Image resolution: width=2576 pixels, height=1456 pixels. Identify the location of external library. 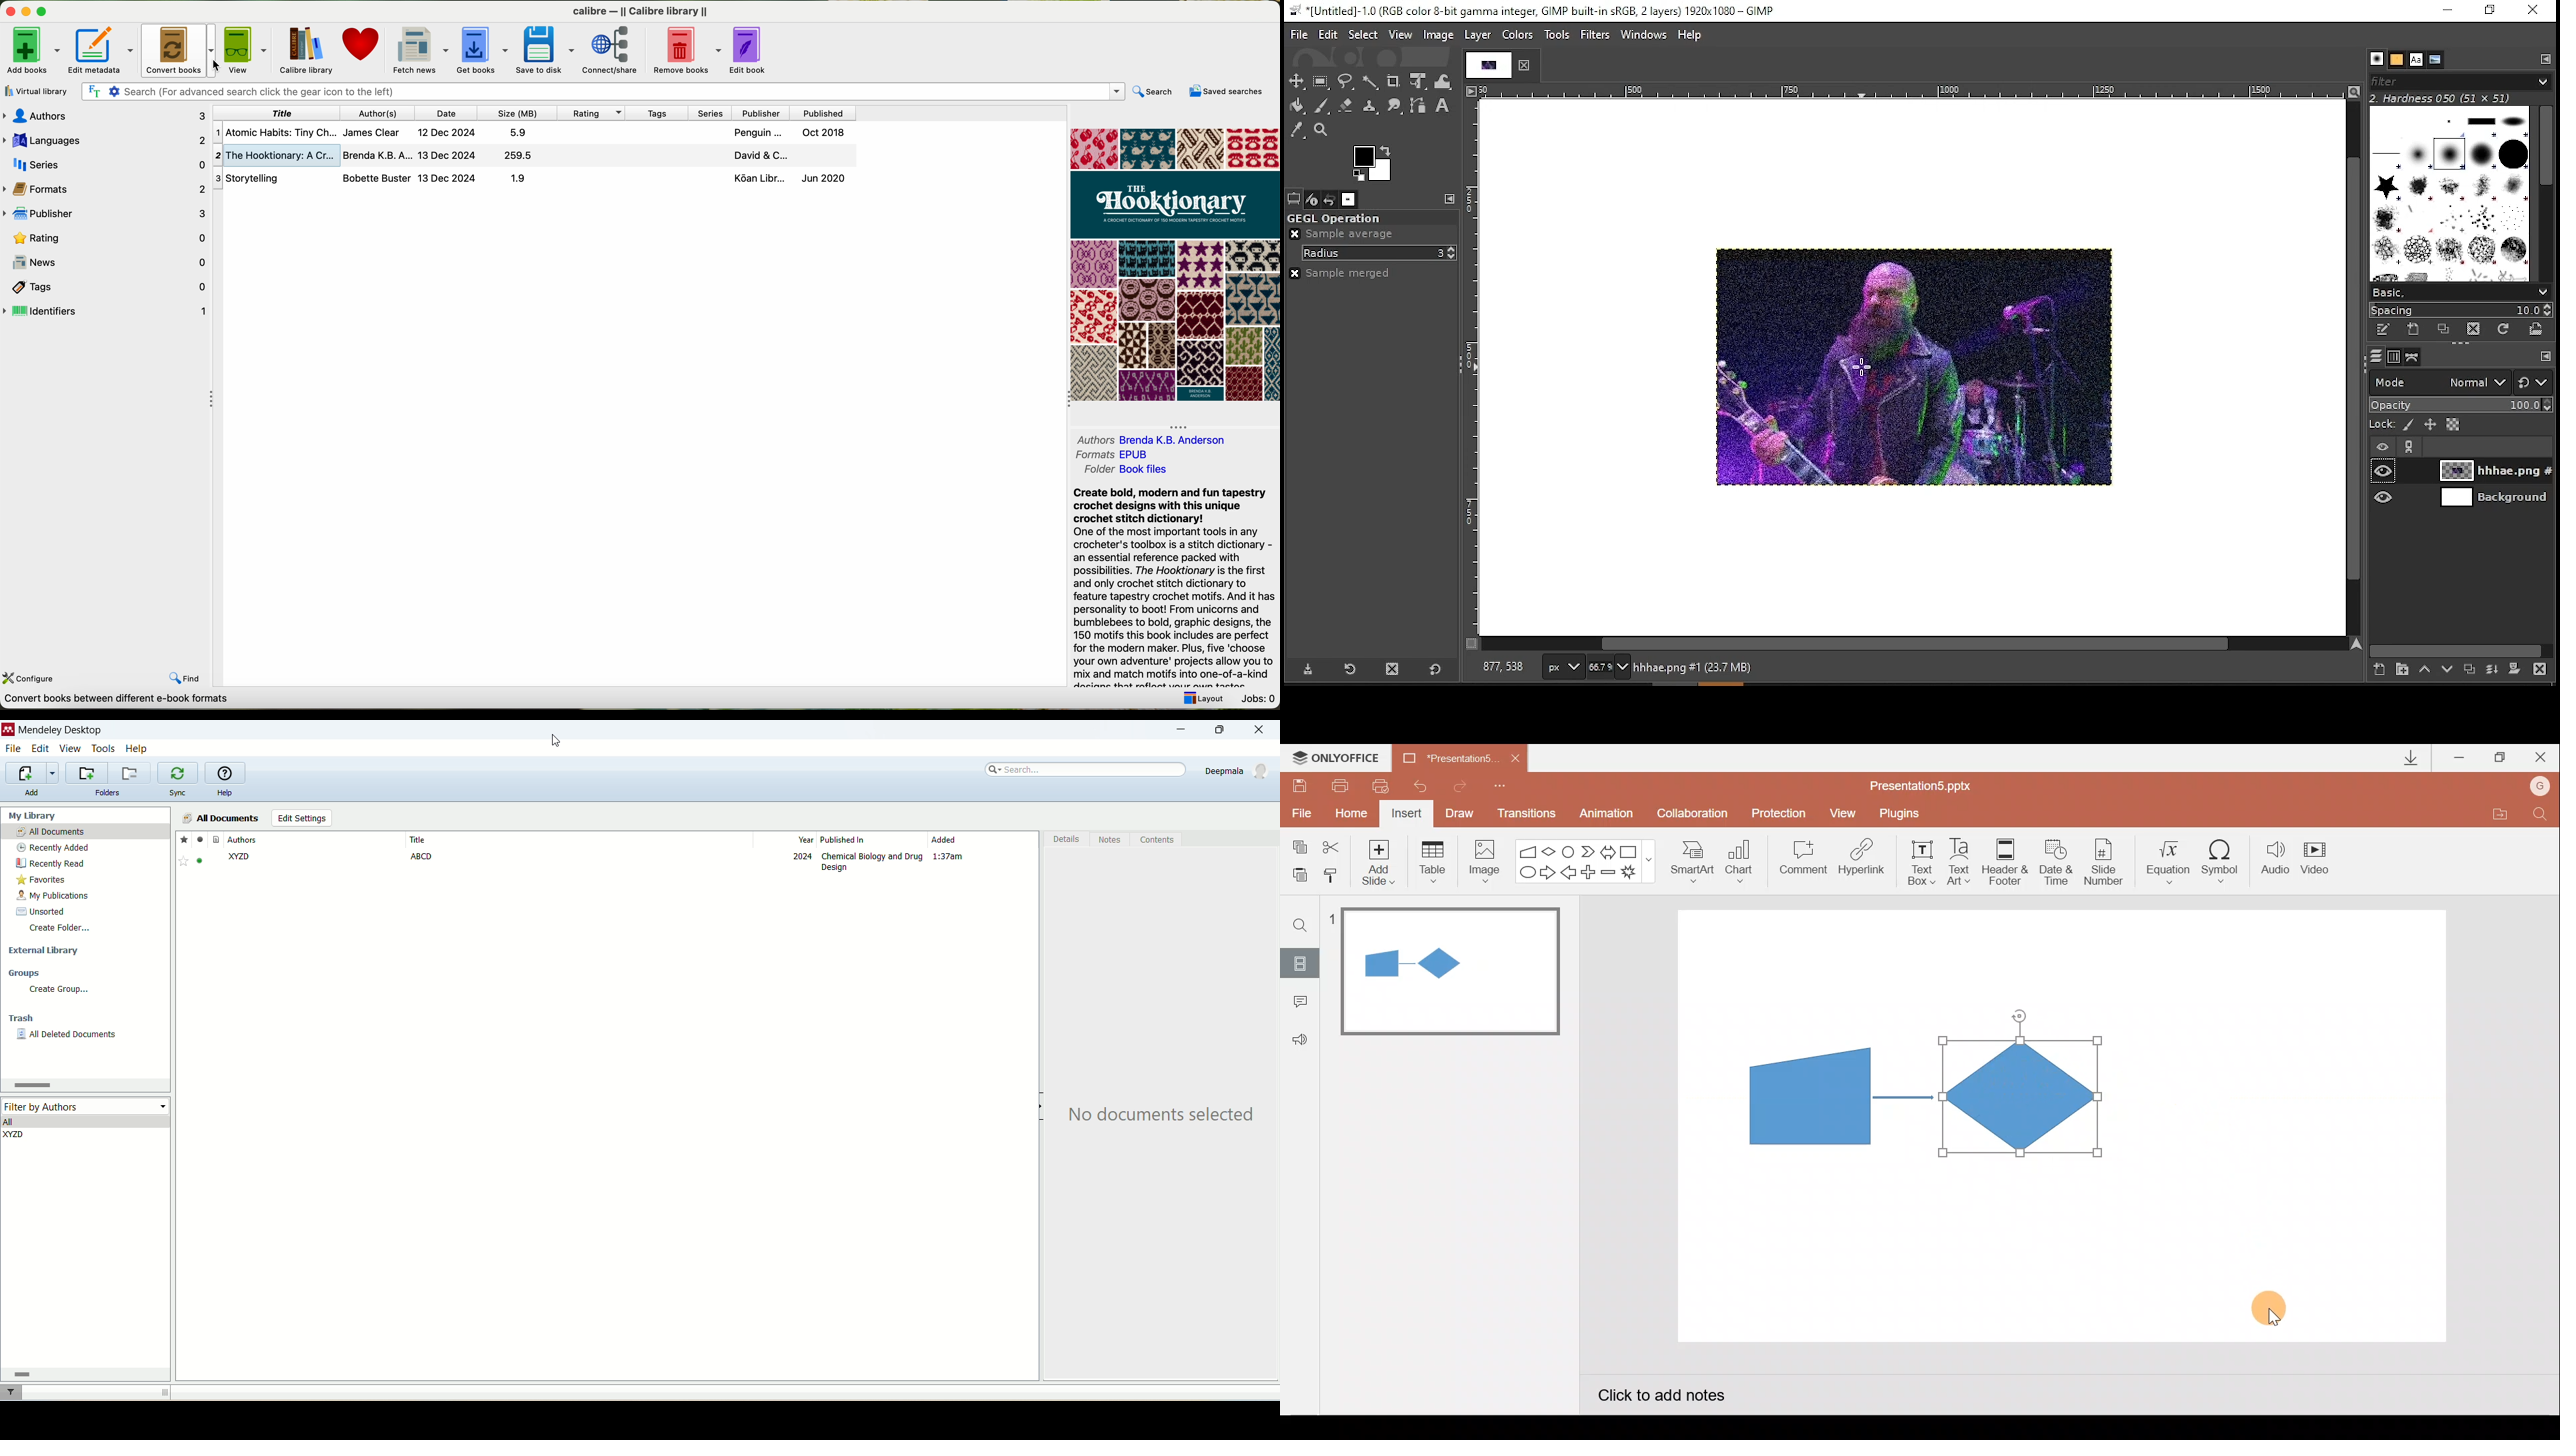
(45, 950).